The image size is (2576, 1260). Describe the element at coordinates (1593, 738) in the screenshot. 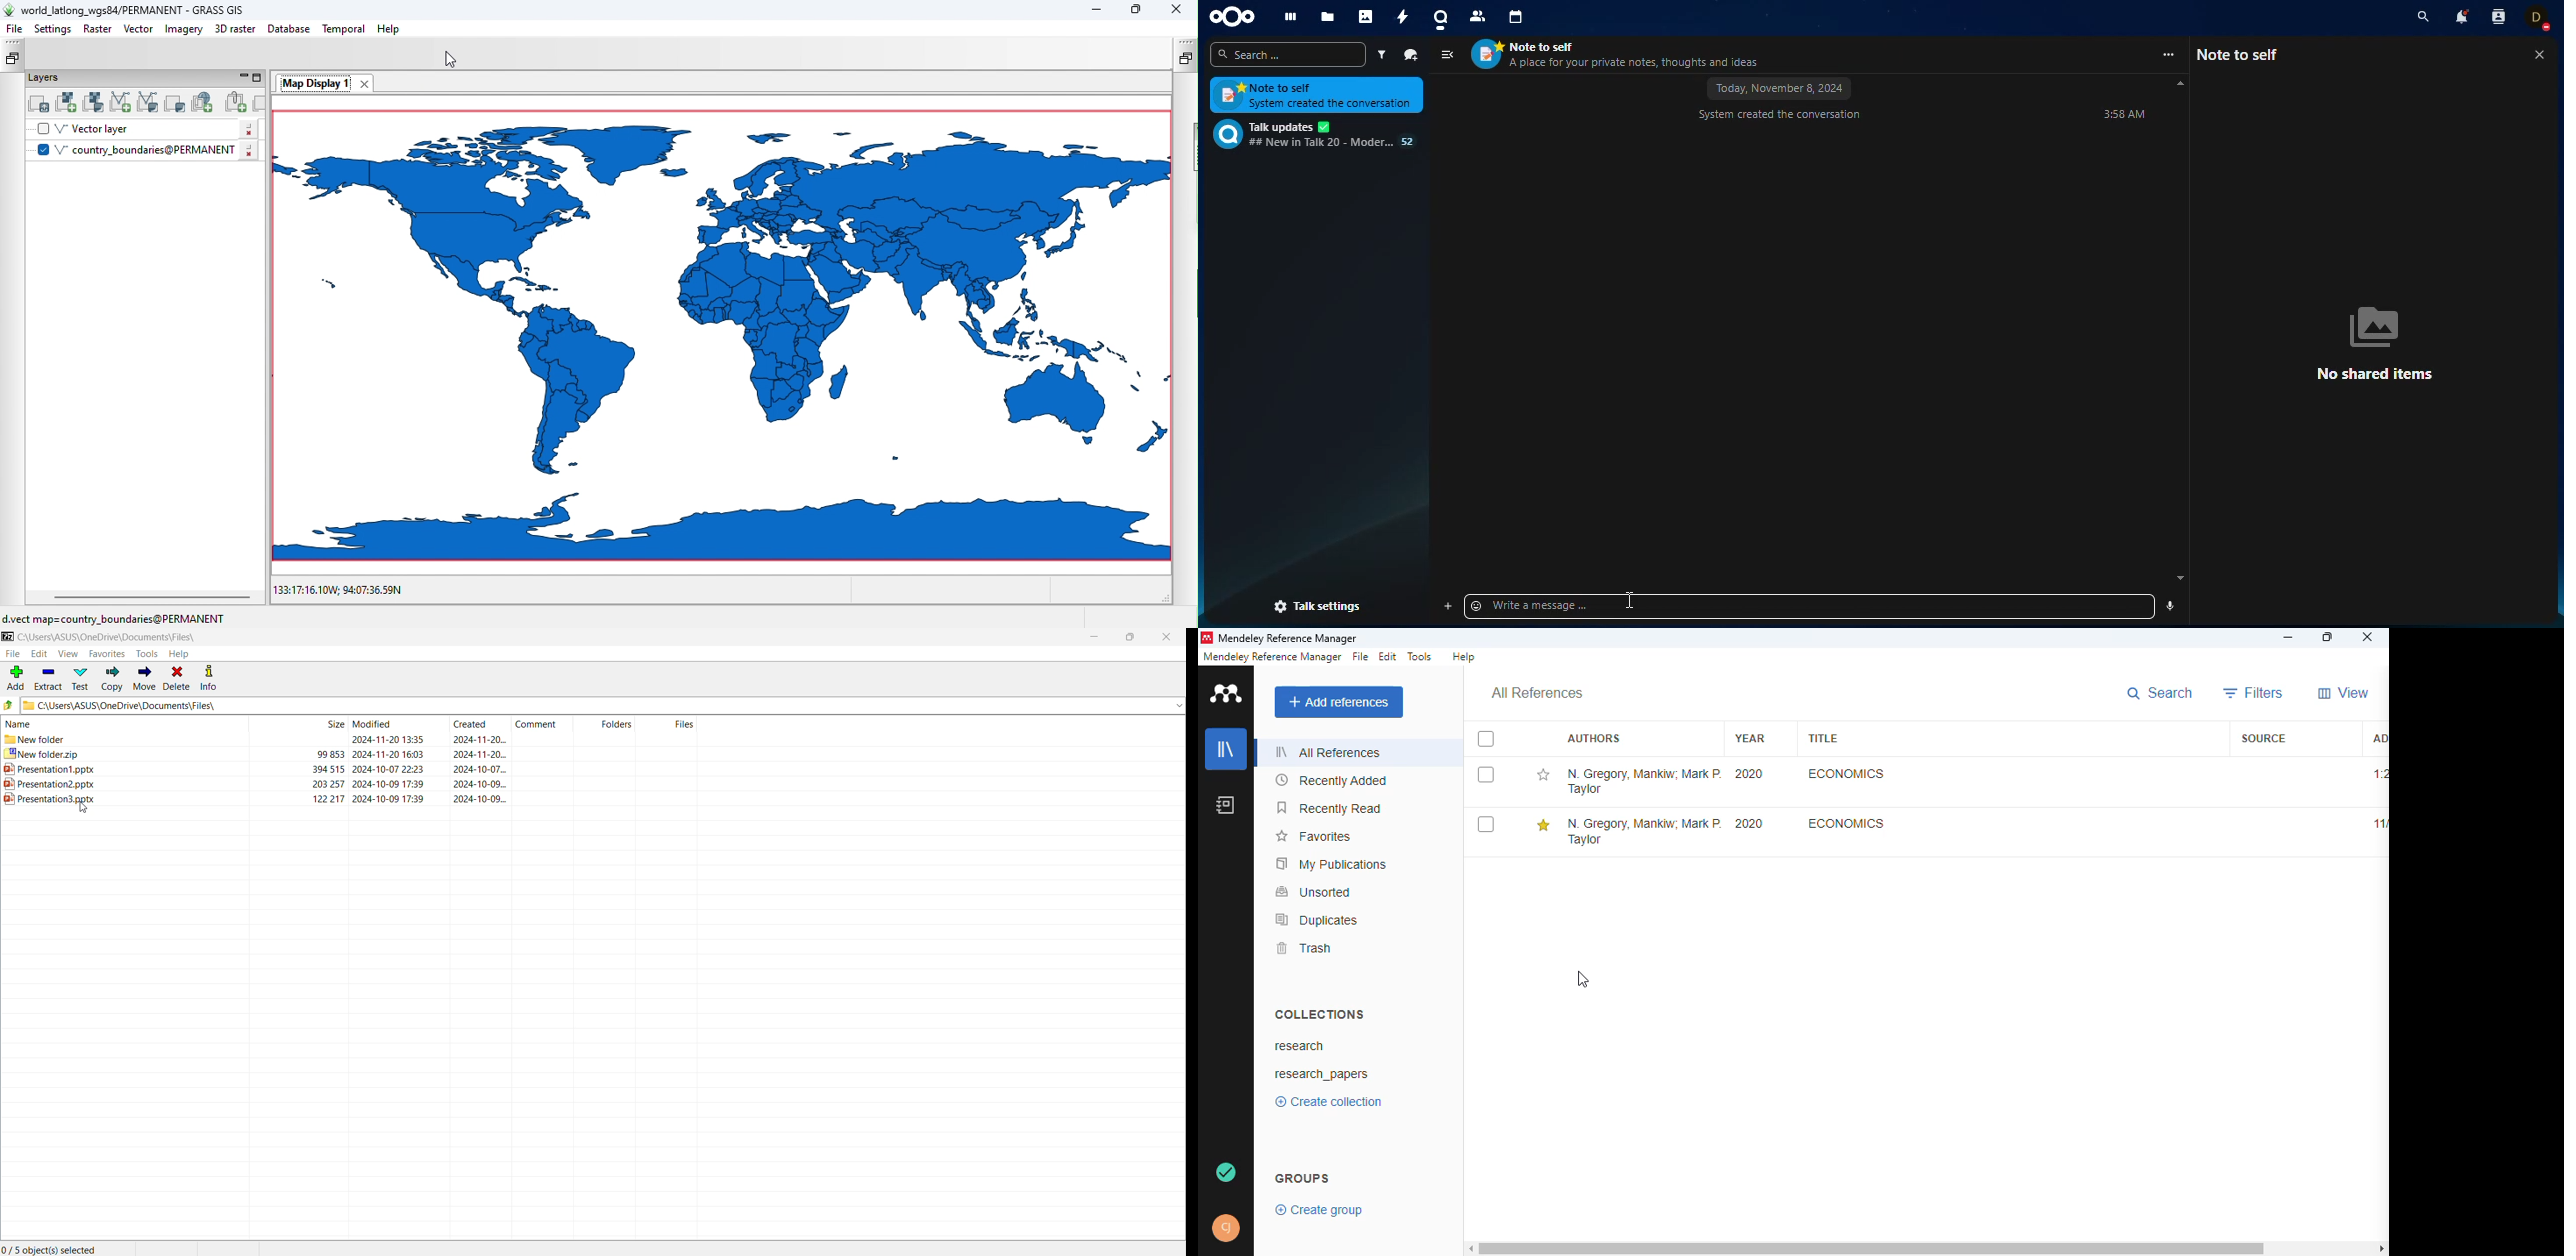

I see `authors` at that location.